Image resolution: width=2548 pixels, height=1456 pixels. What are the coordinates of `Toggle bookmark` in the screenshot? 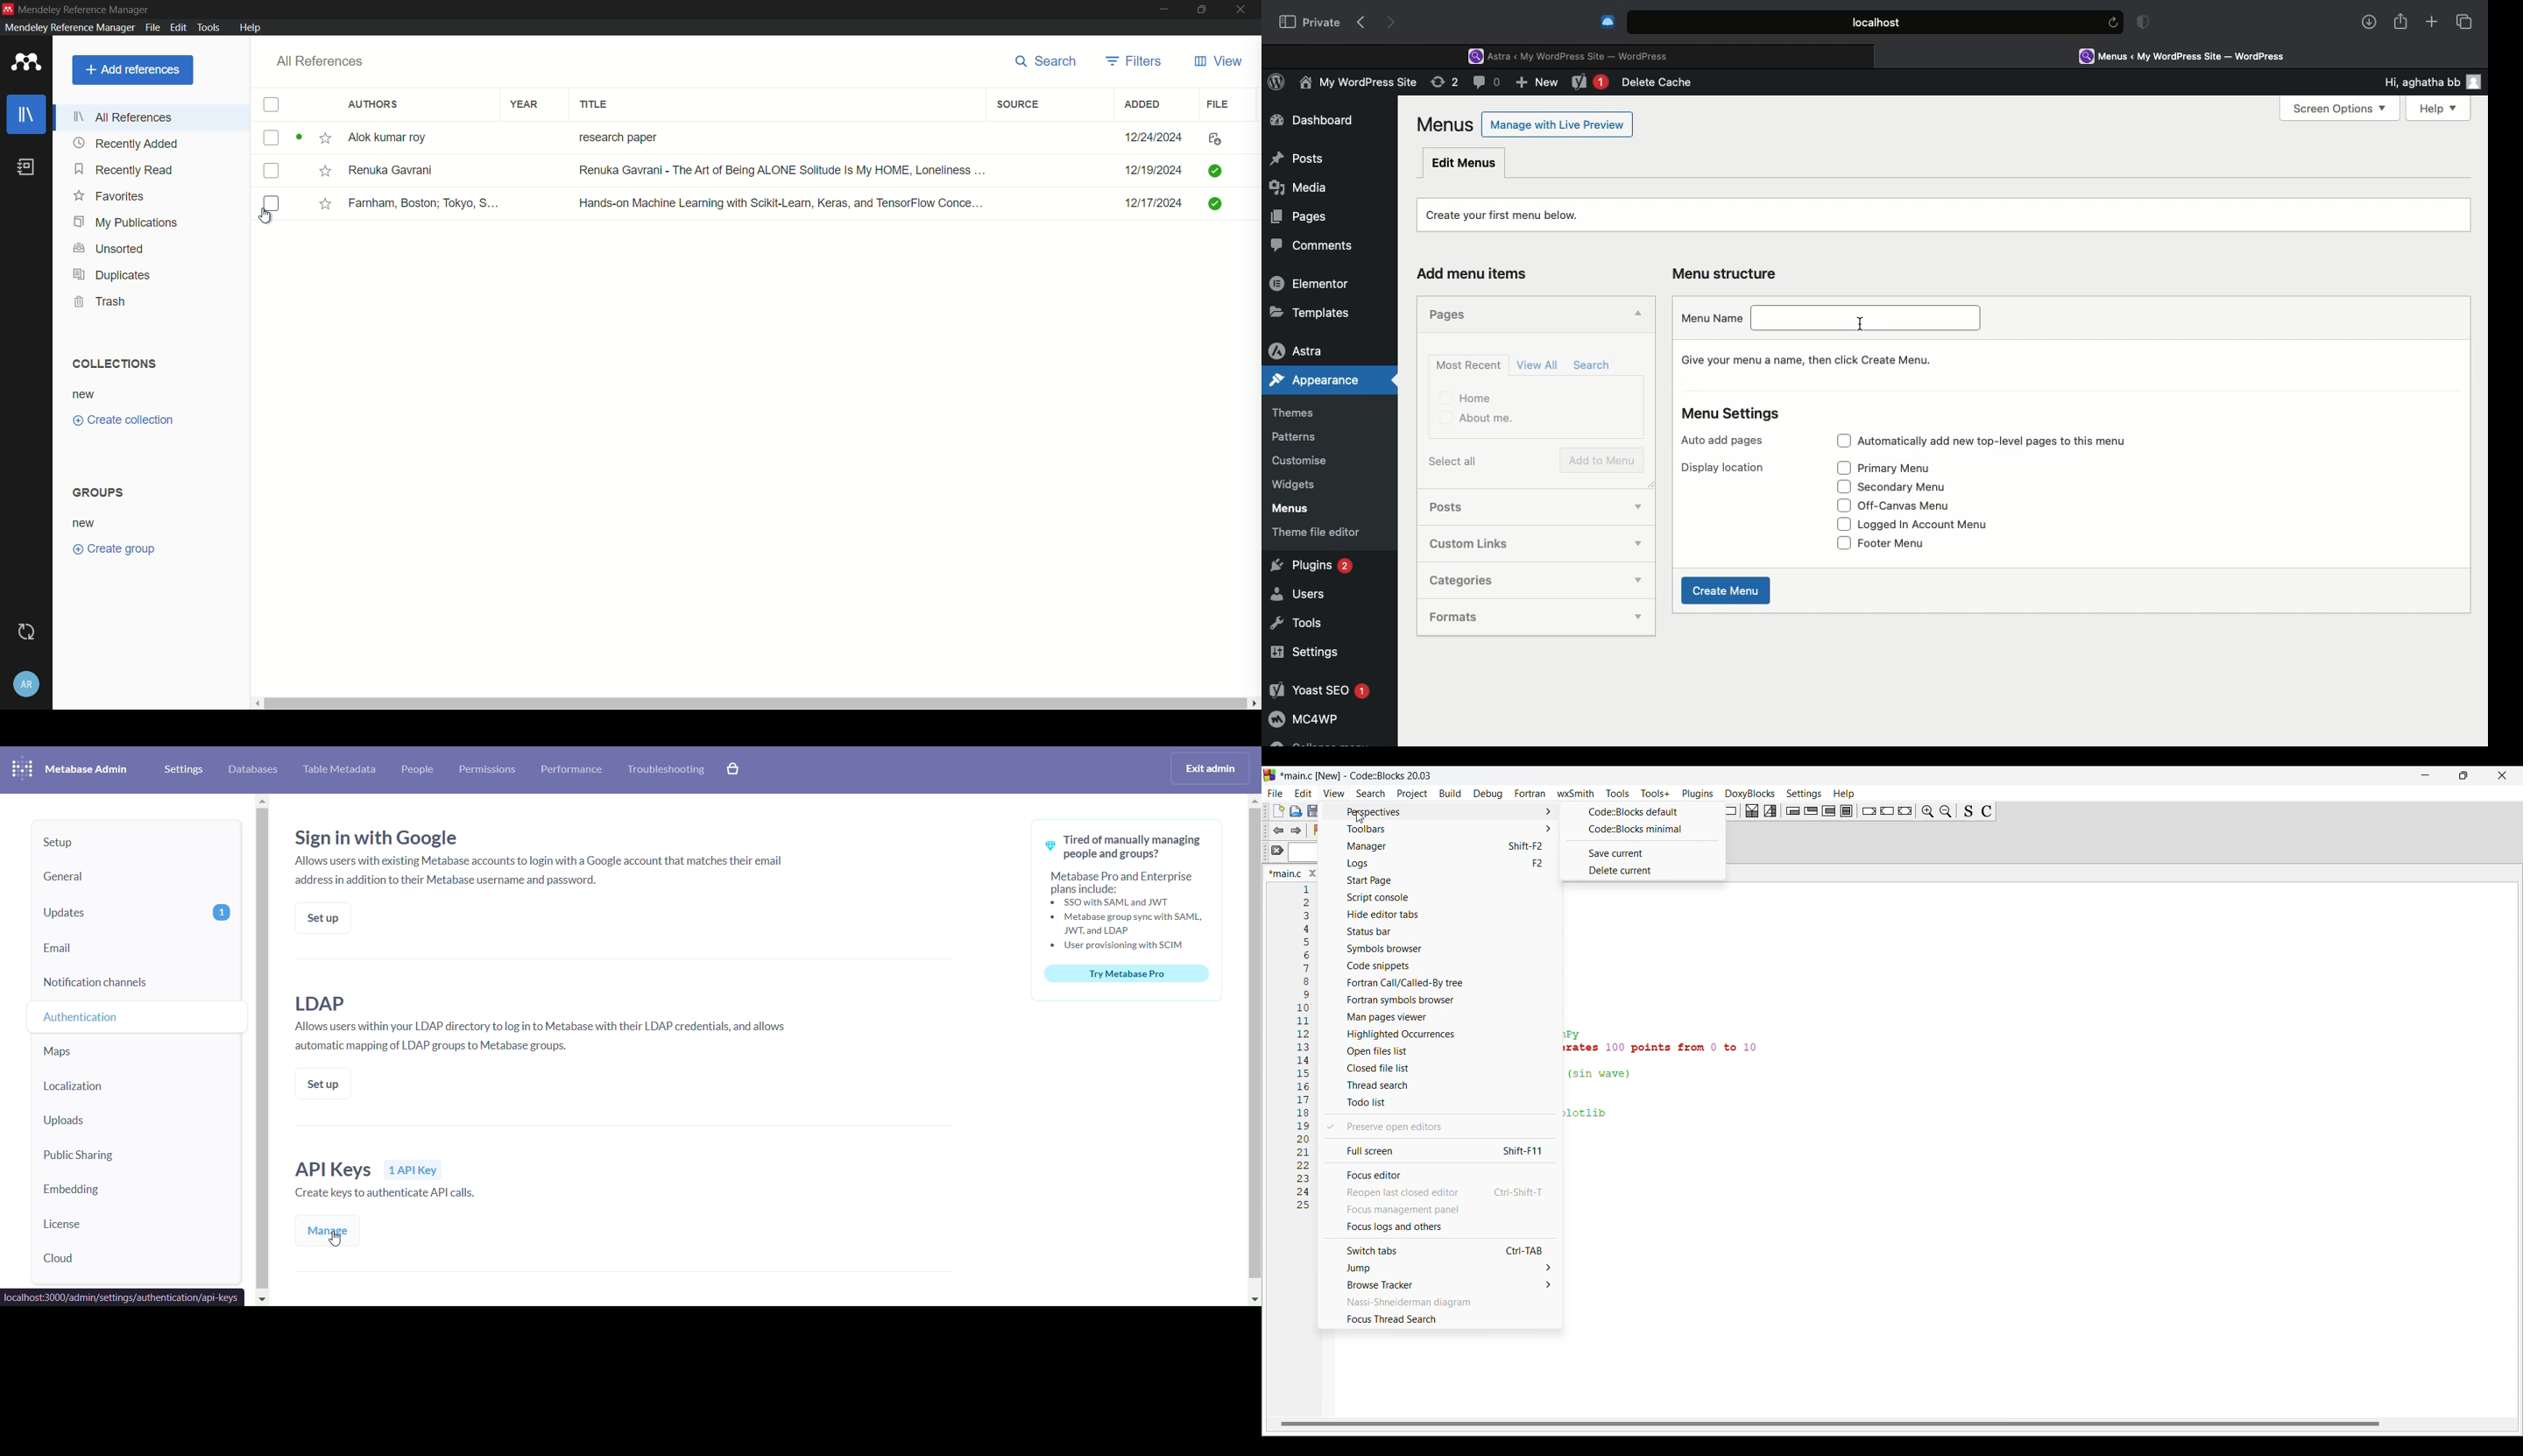 It's located at (1318, 830).